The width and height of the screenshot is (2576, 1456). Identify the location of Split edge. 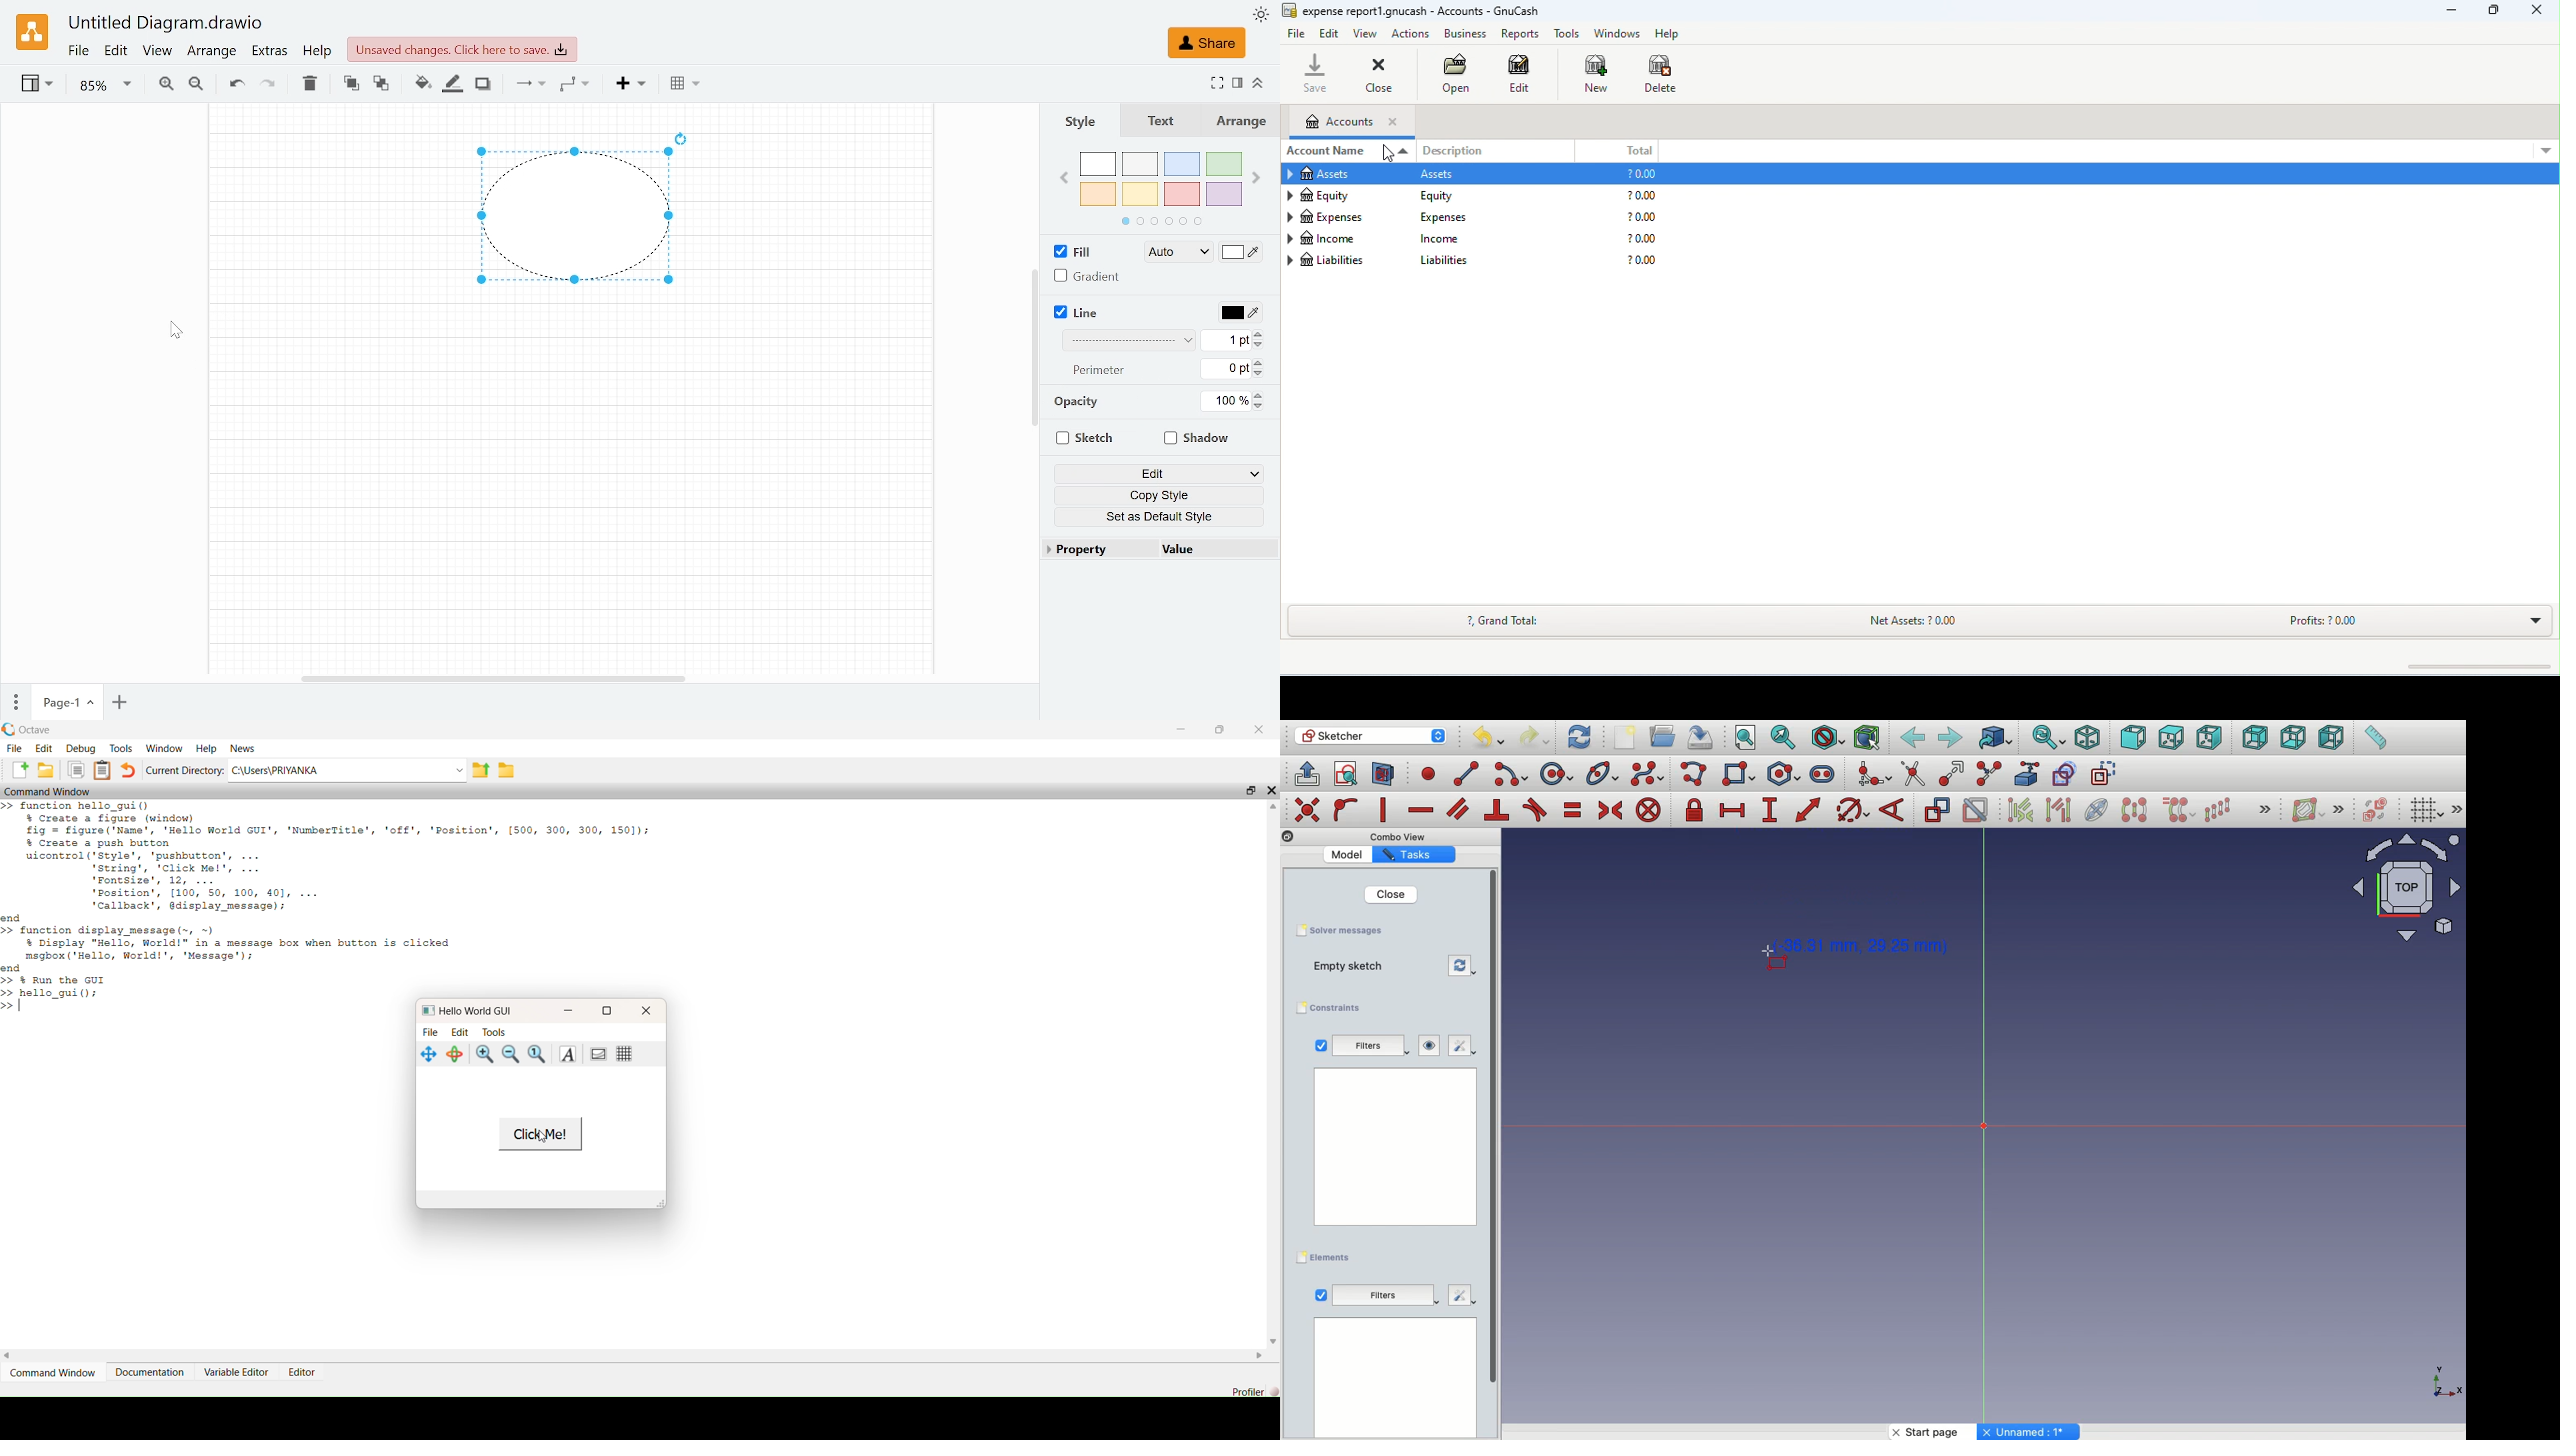
(1988, 774).